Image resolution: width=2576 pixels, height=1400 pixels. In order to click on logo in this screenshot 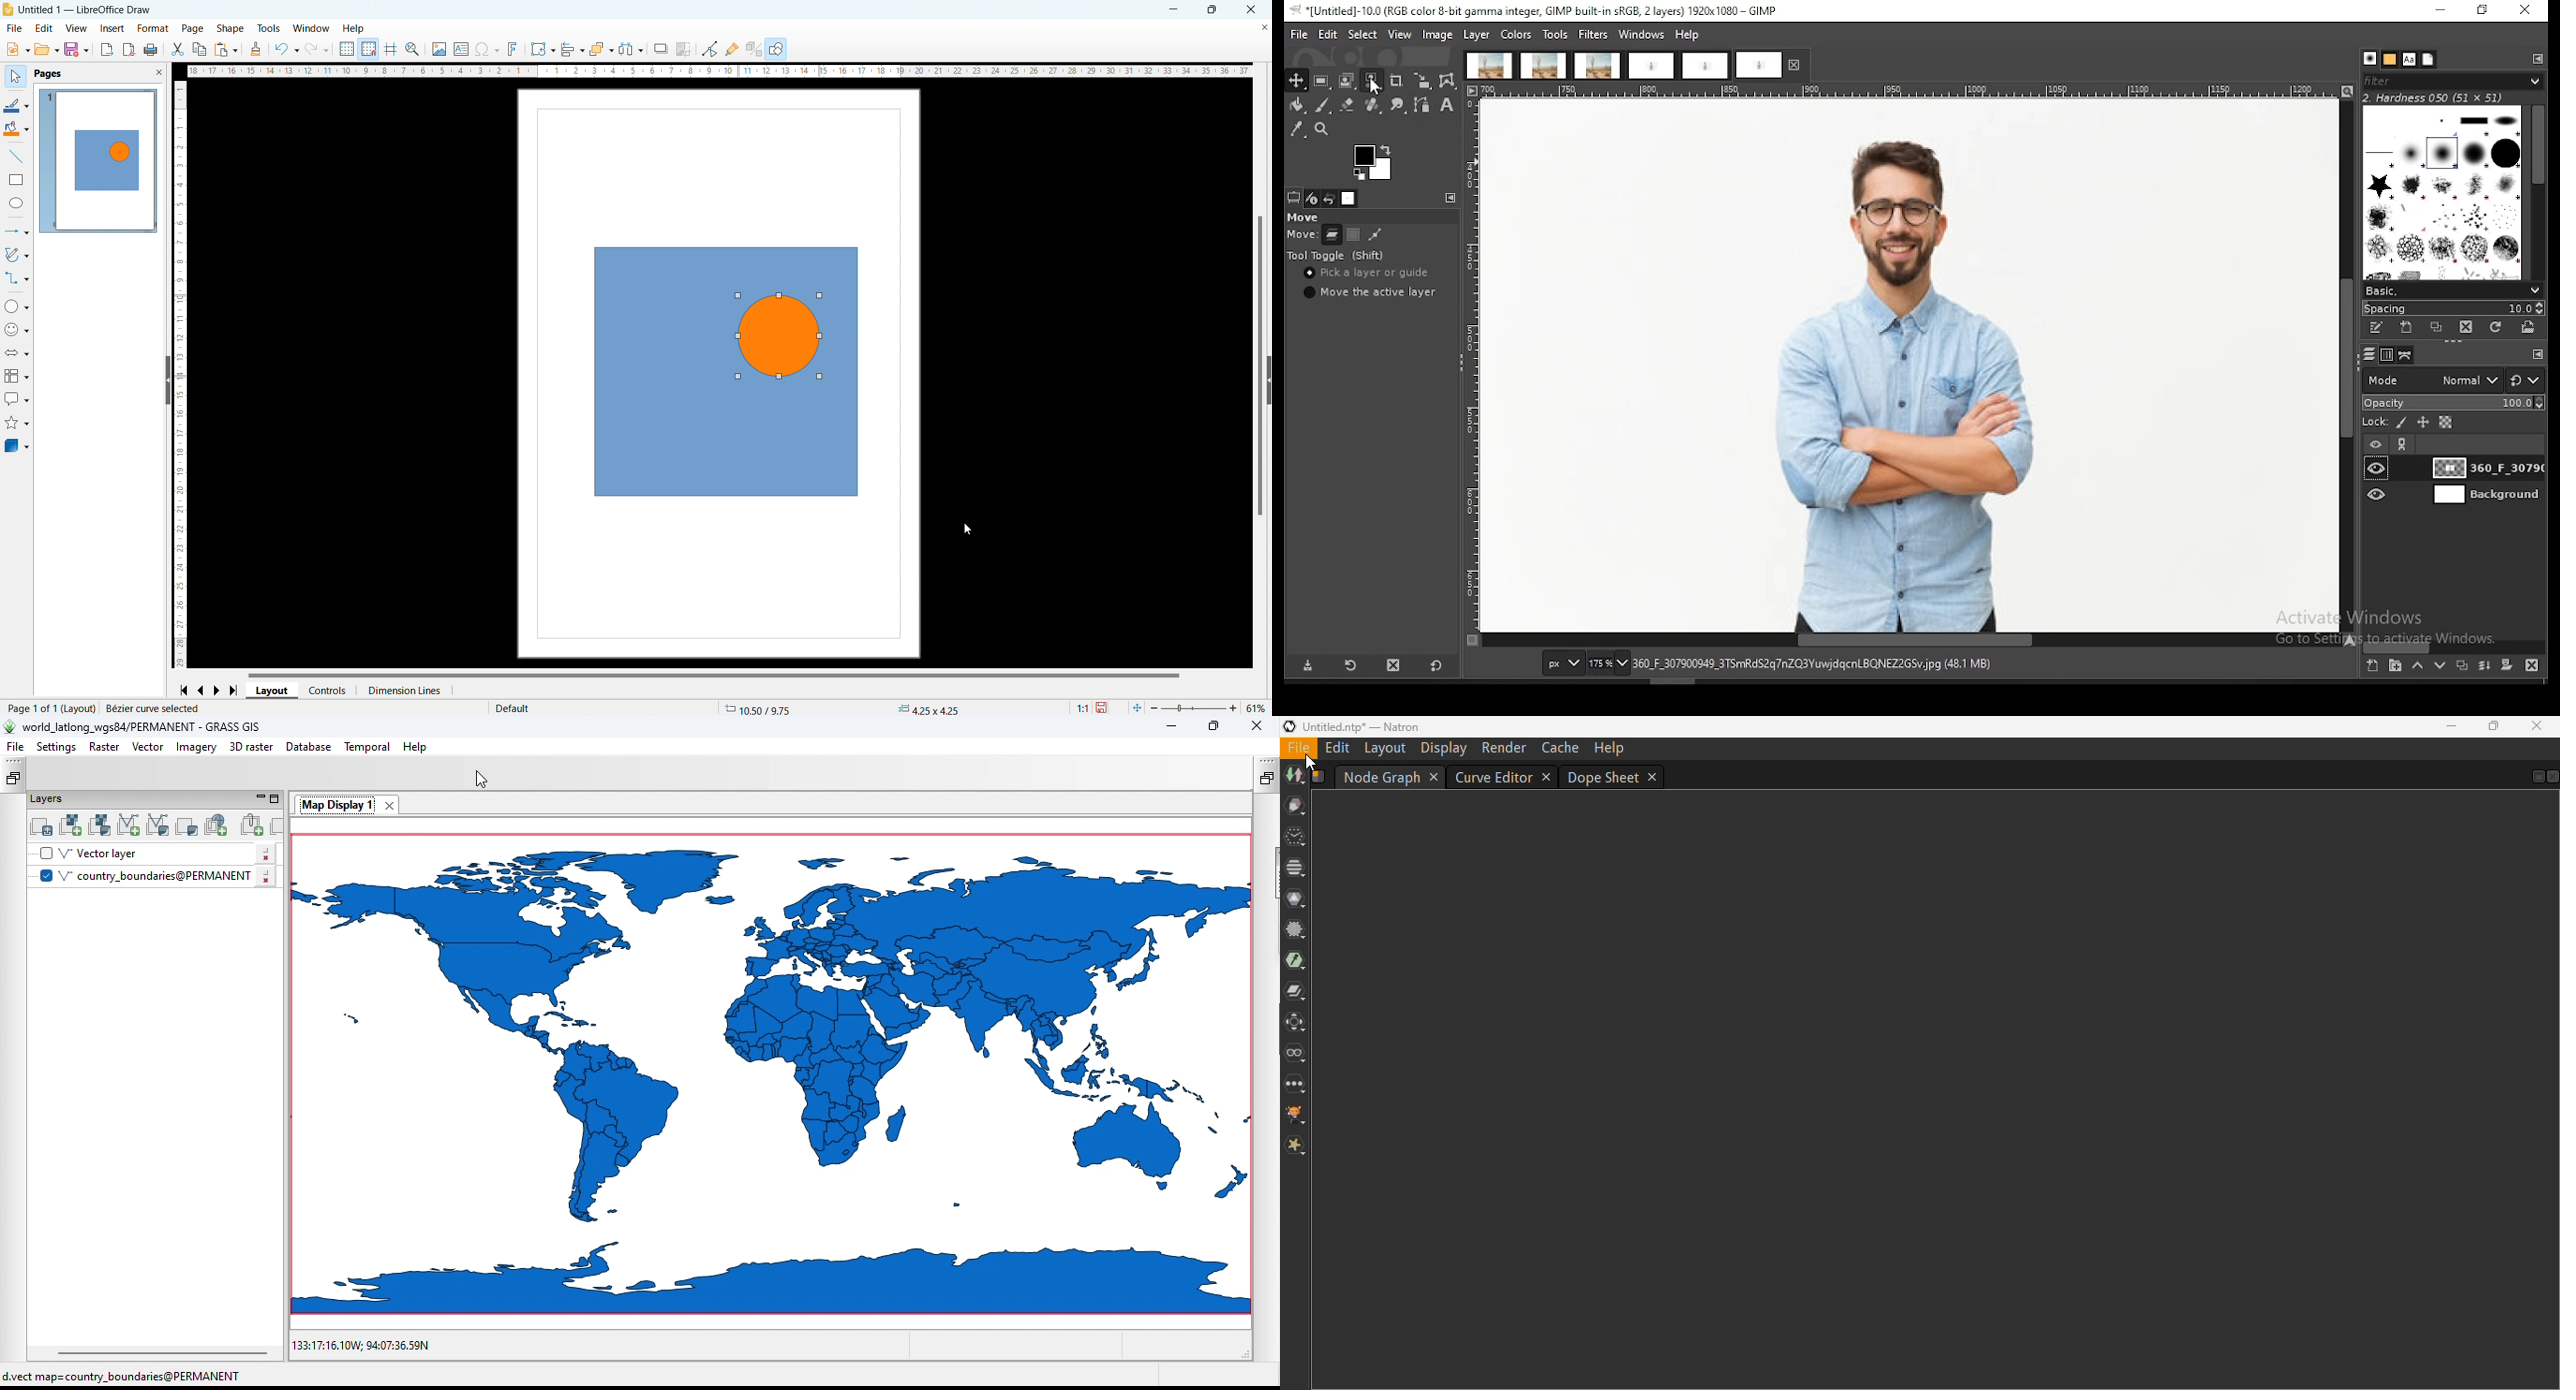, I will do `click(9, 9)`.